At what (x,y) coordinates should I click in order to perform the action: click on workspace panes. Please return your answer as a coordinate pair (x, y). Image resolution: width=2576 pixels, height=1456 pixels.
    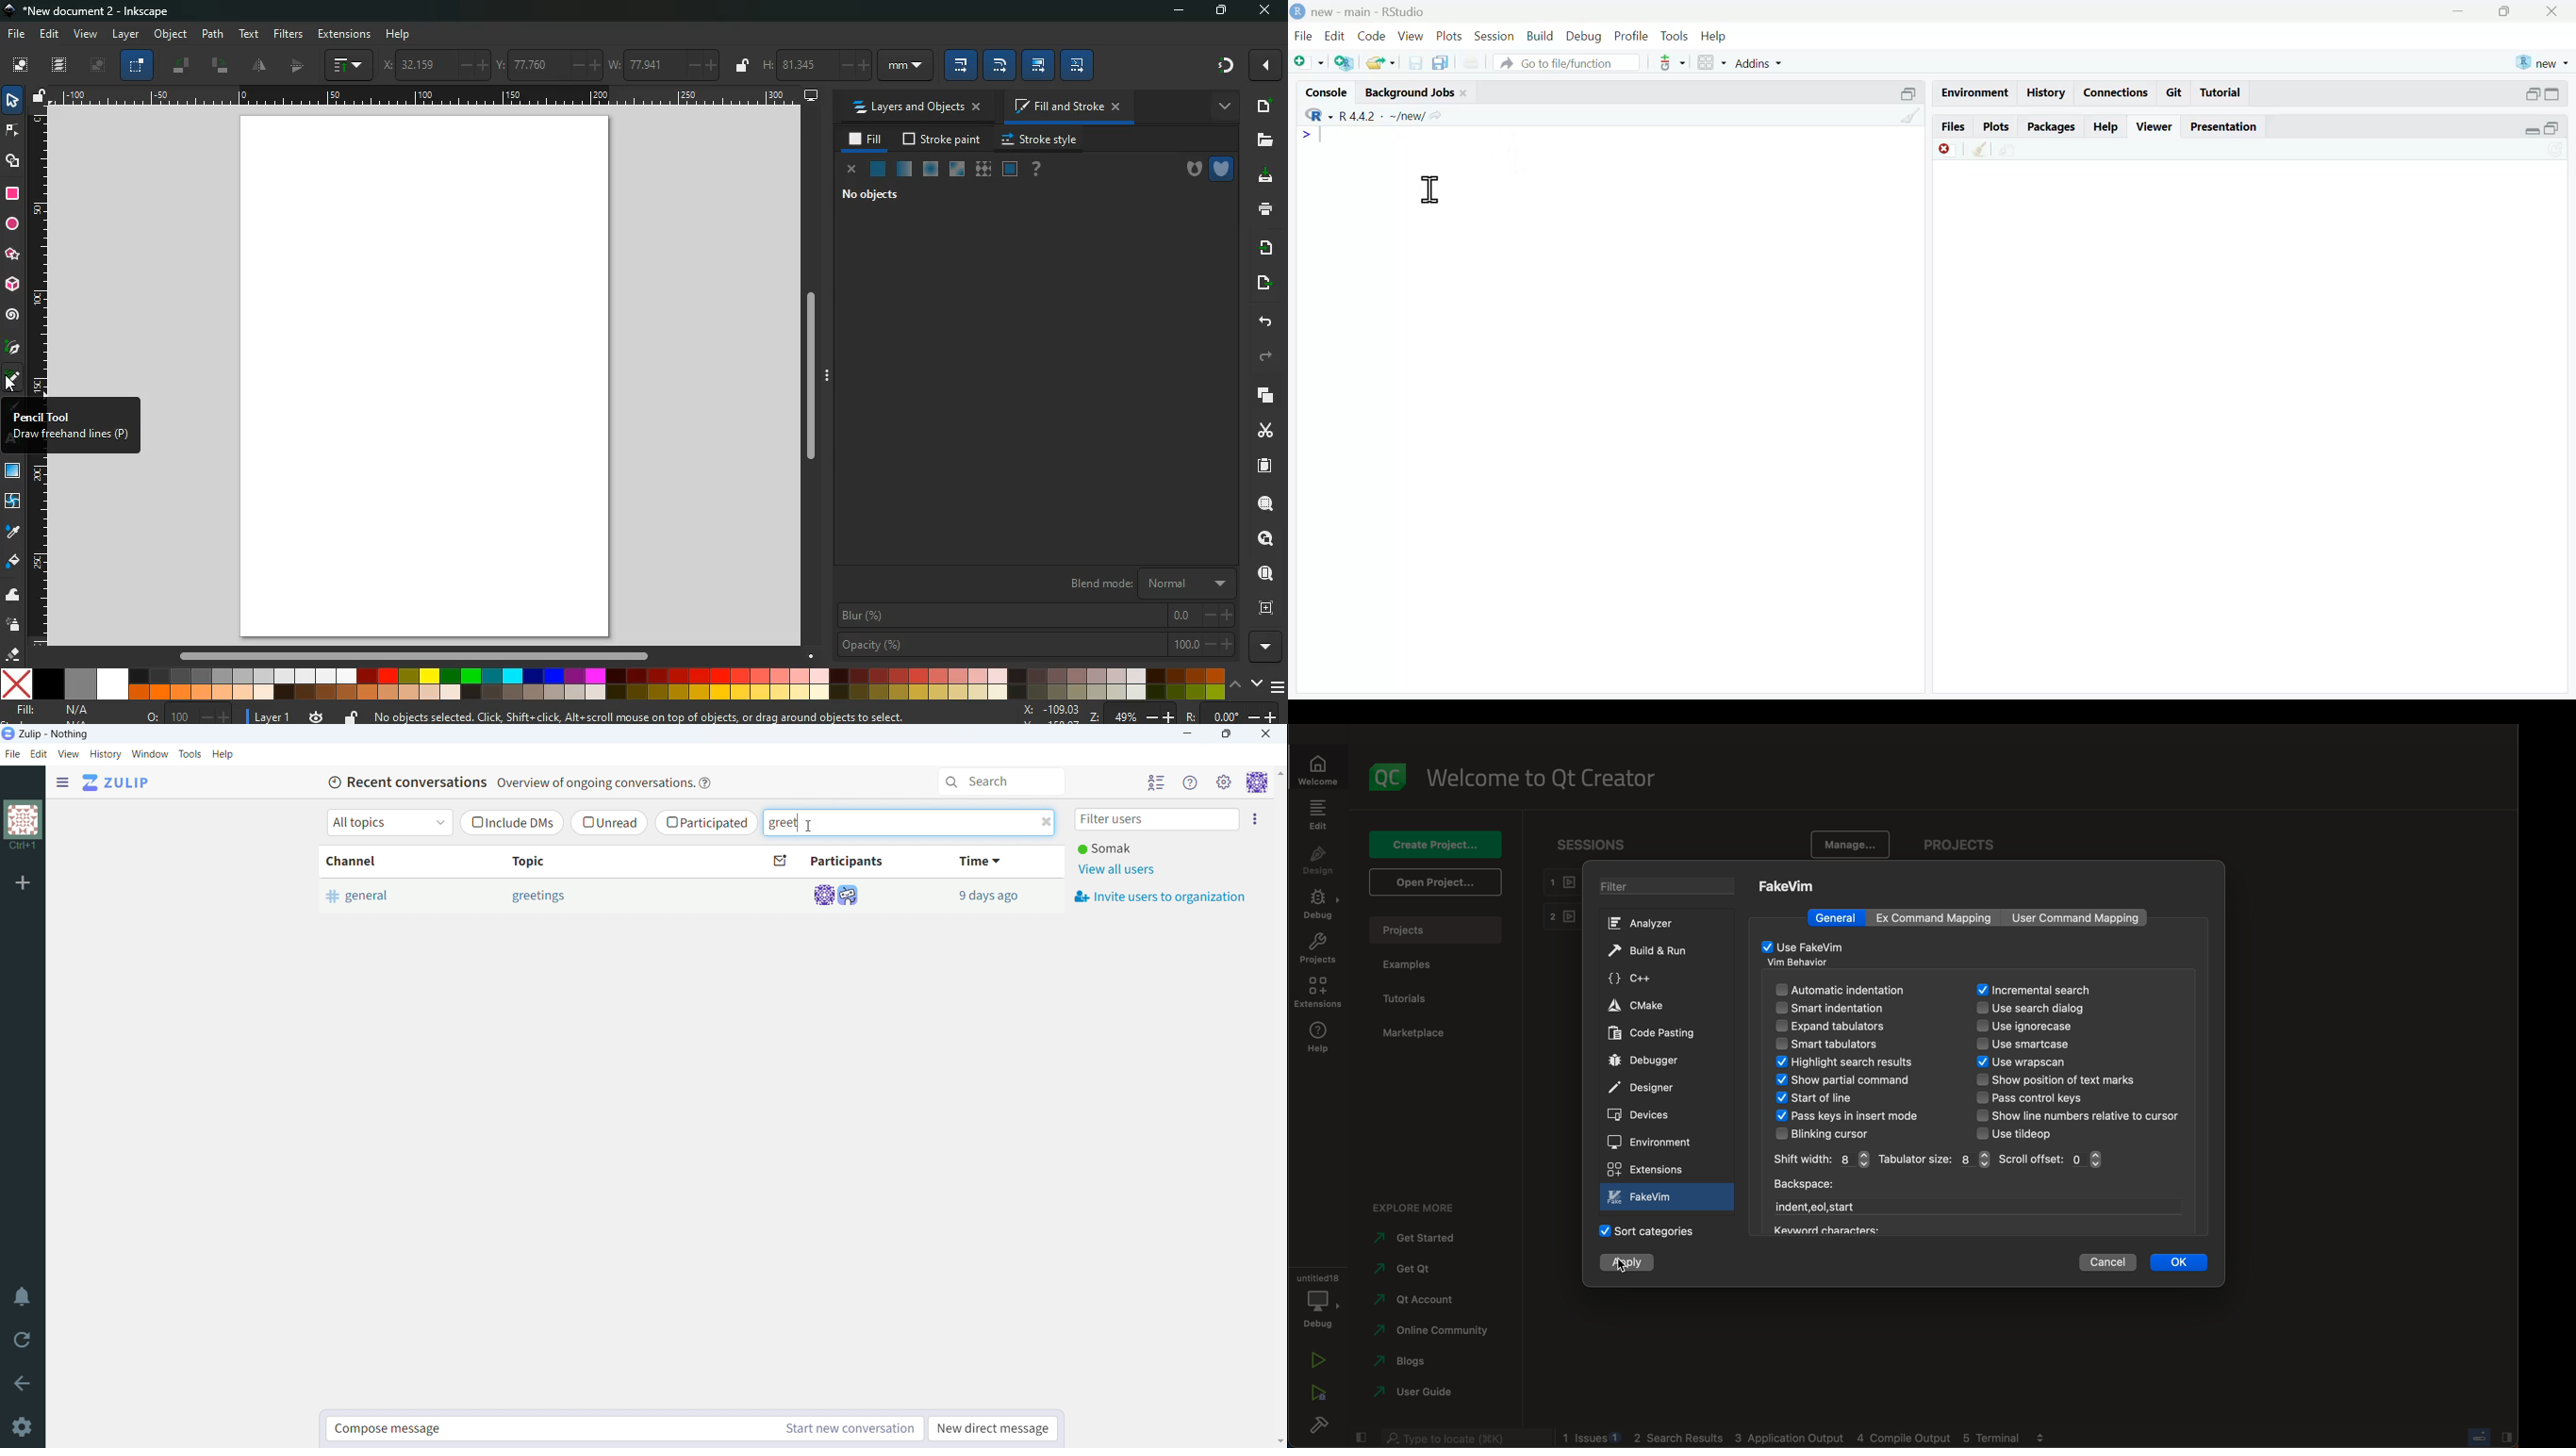
    Looking at the image, I should click on (1711, 62).